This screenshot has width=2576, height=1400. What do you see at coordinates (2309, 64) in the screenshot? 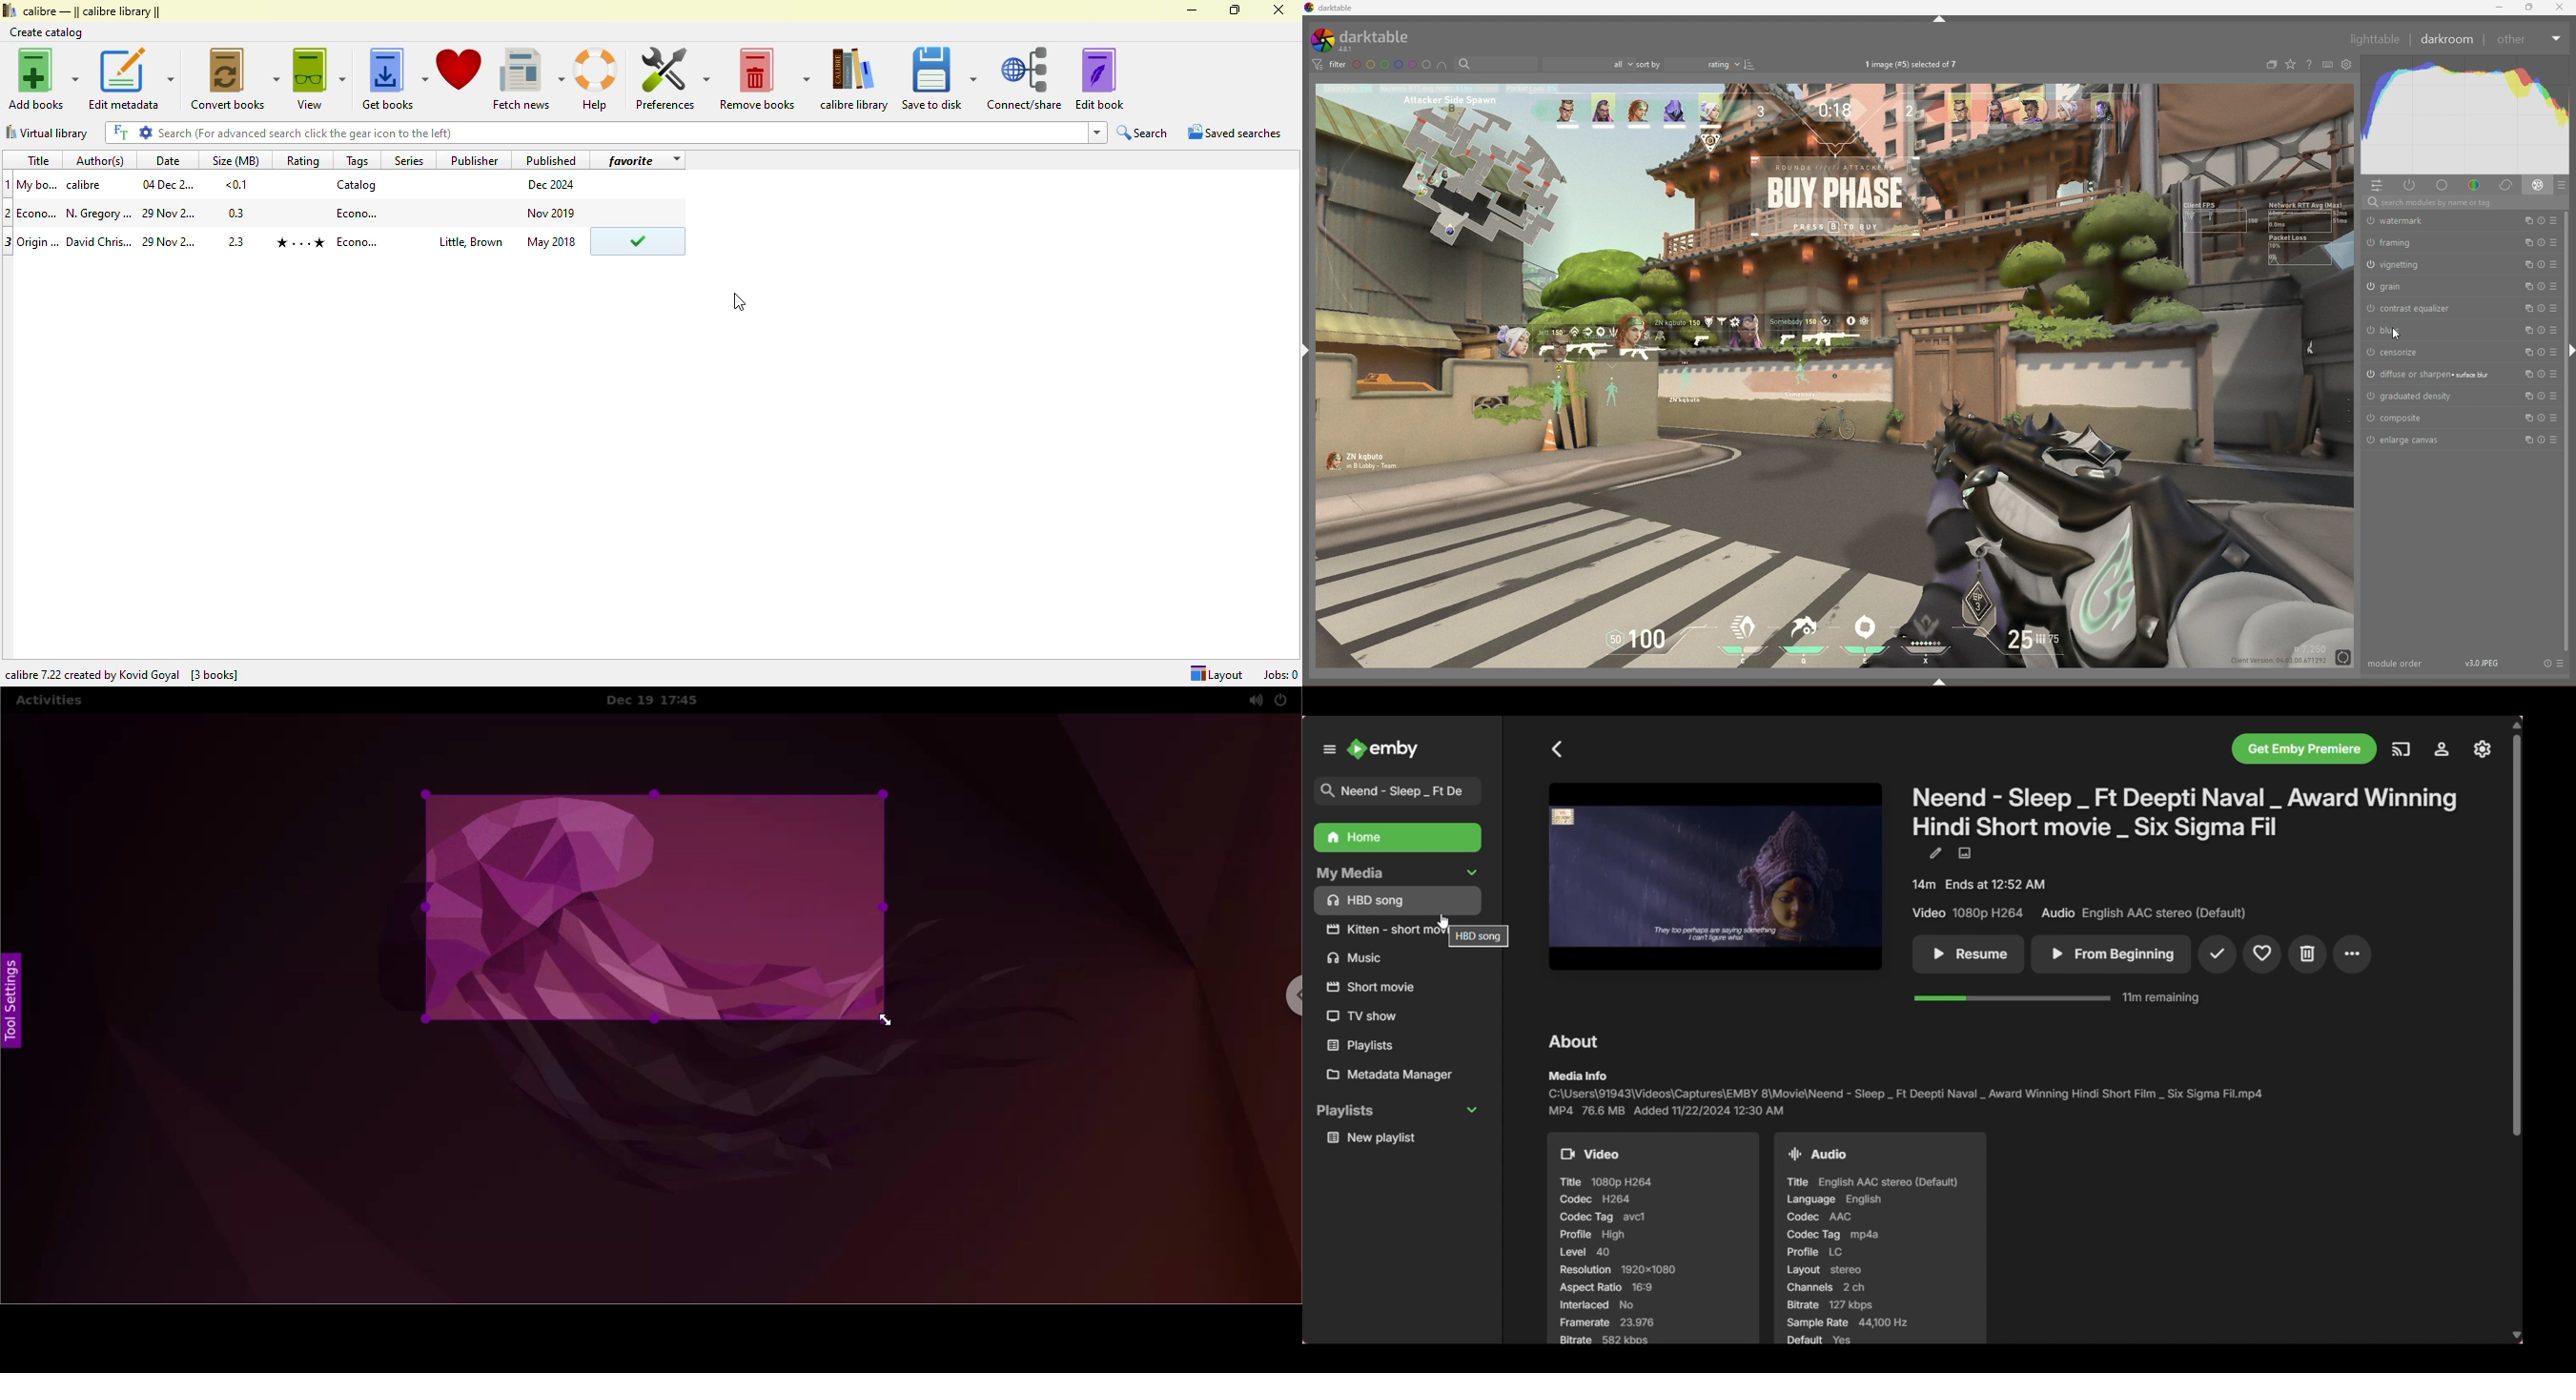
I see `help` at bounding box center [2309, 64].